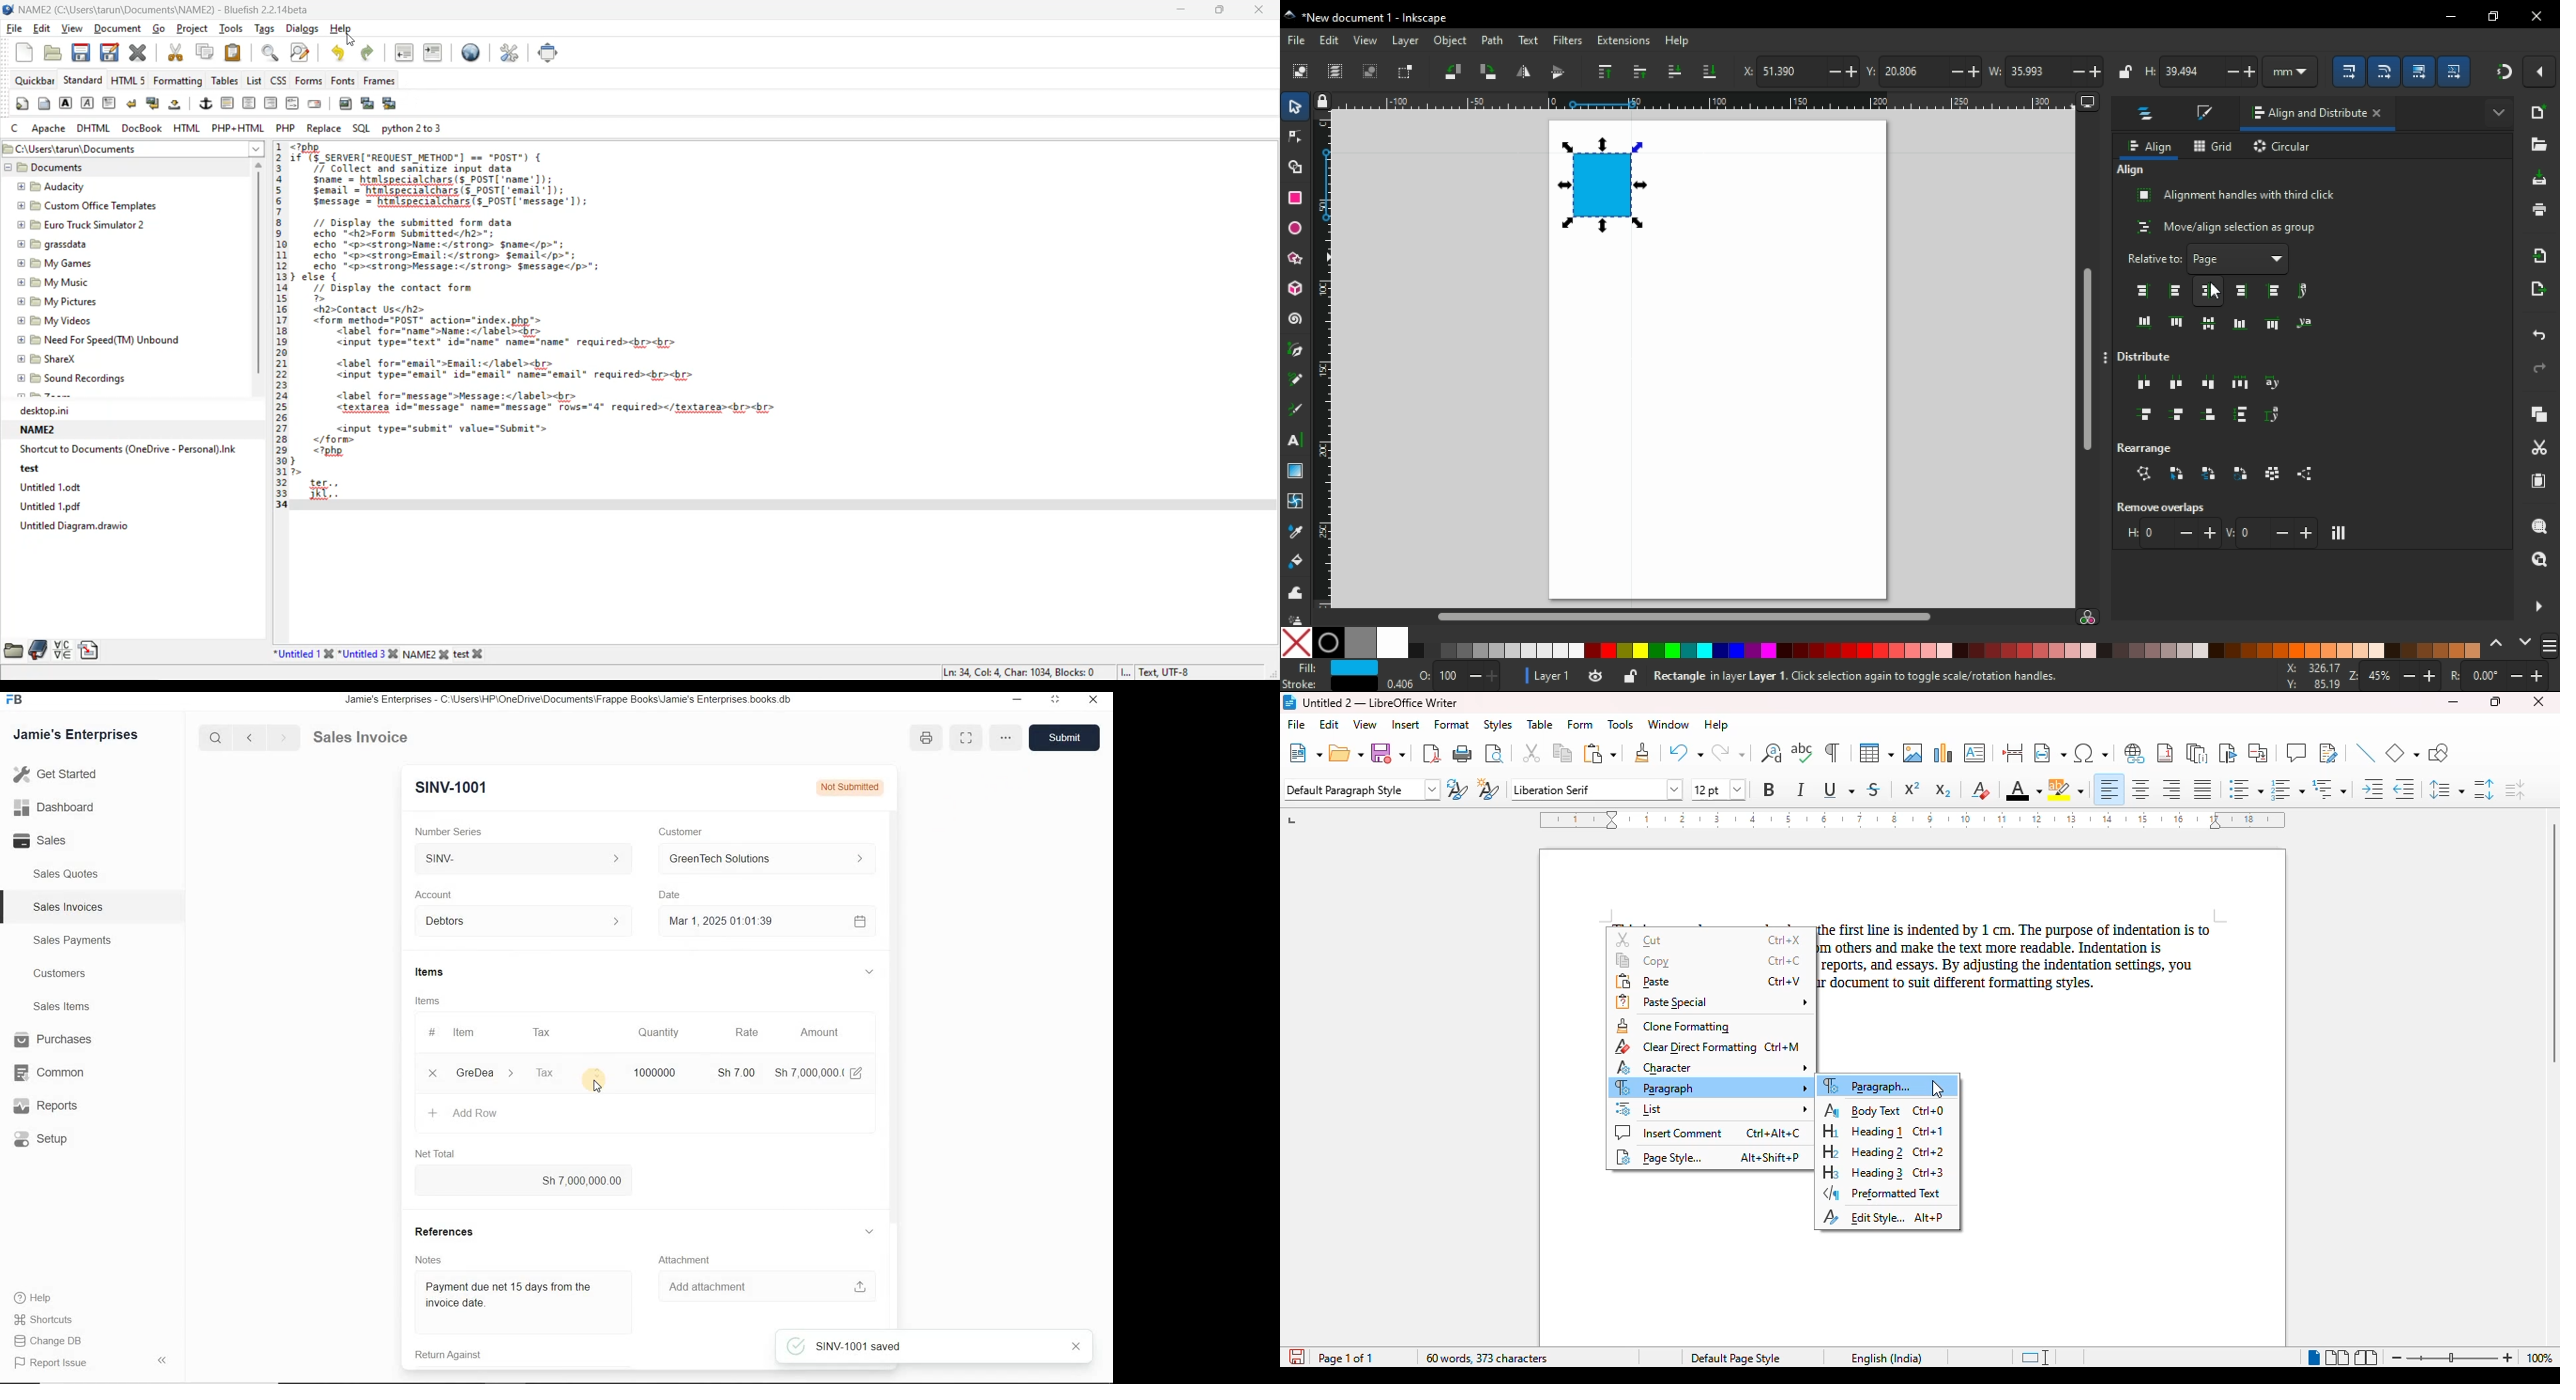  I want to click on minimize, so click(1055, 701).